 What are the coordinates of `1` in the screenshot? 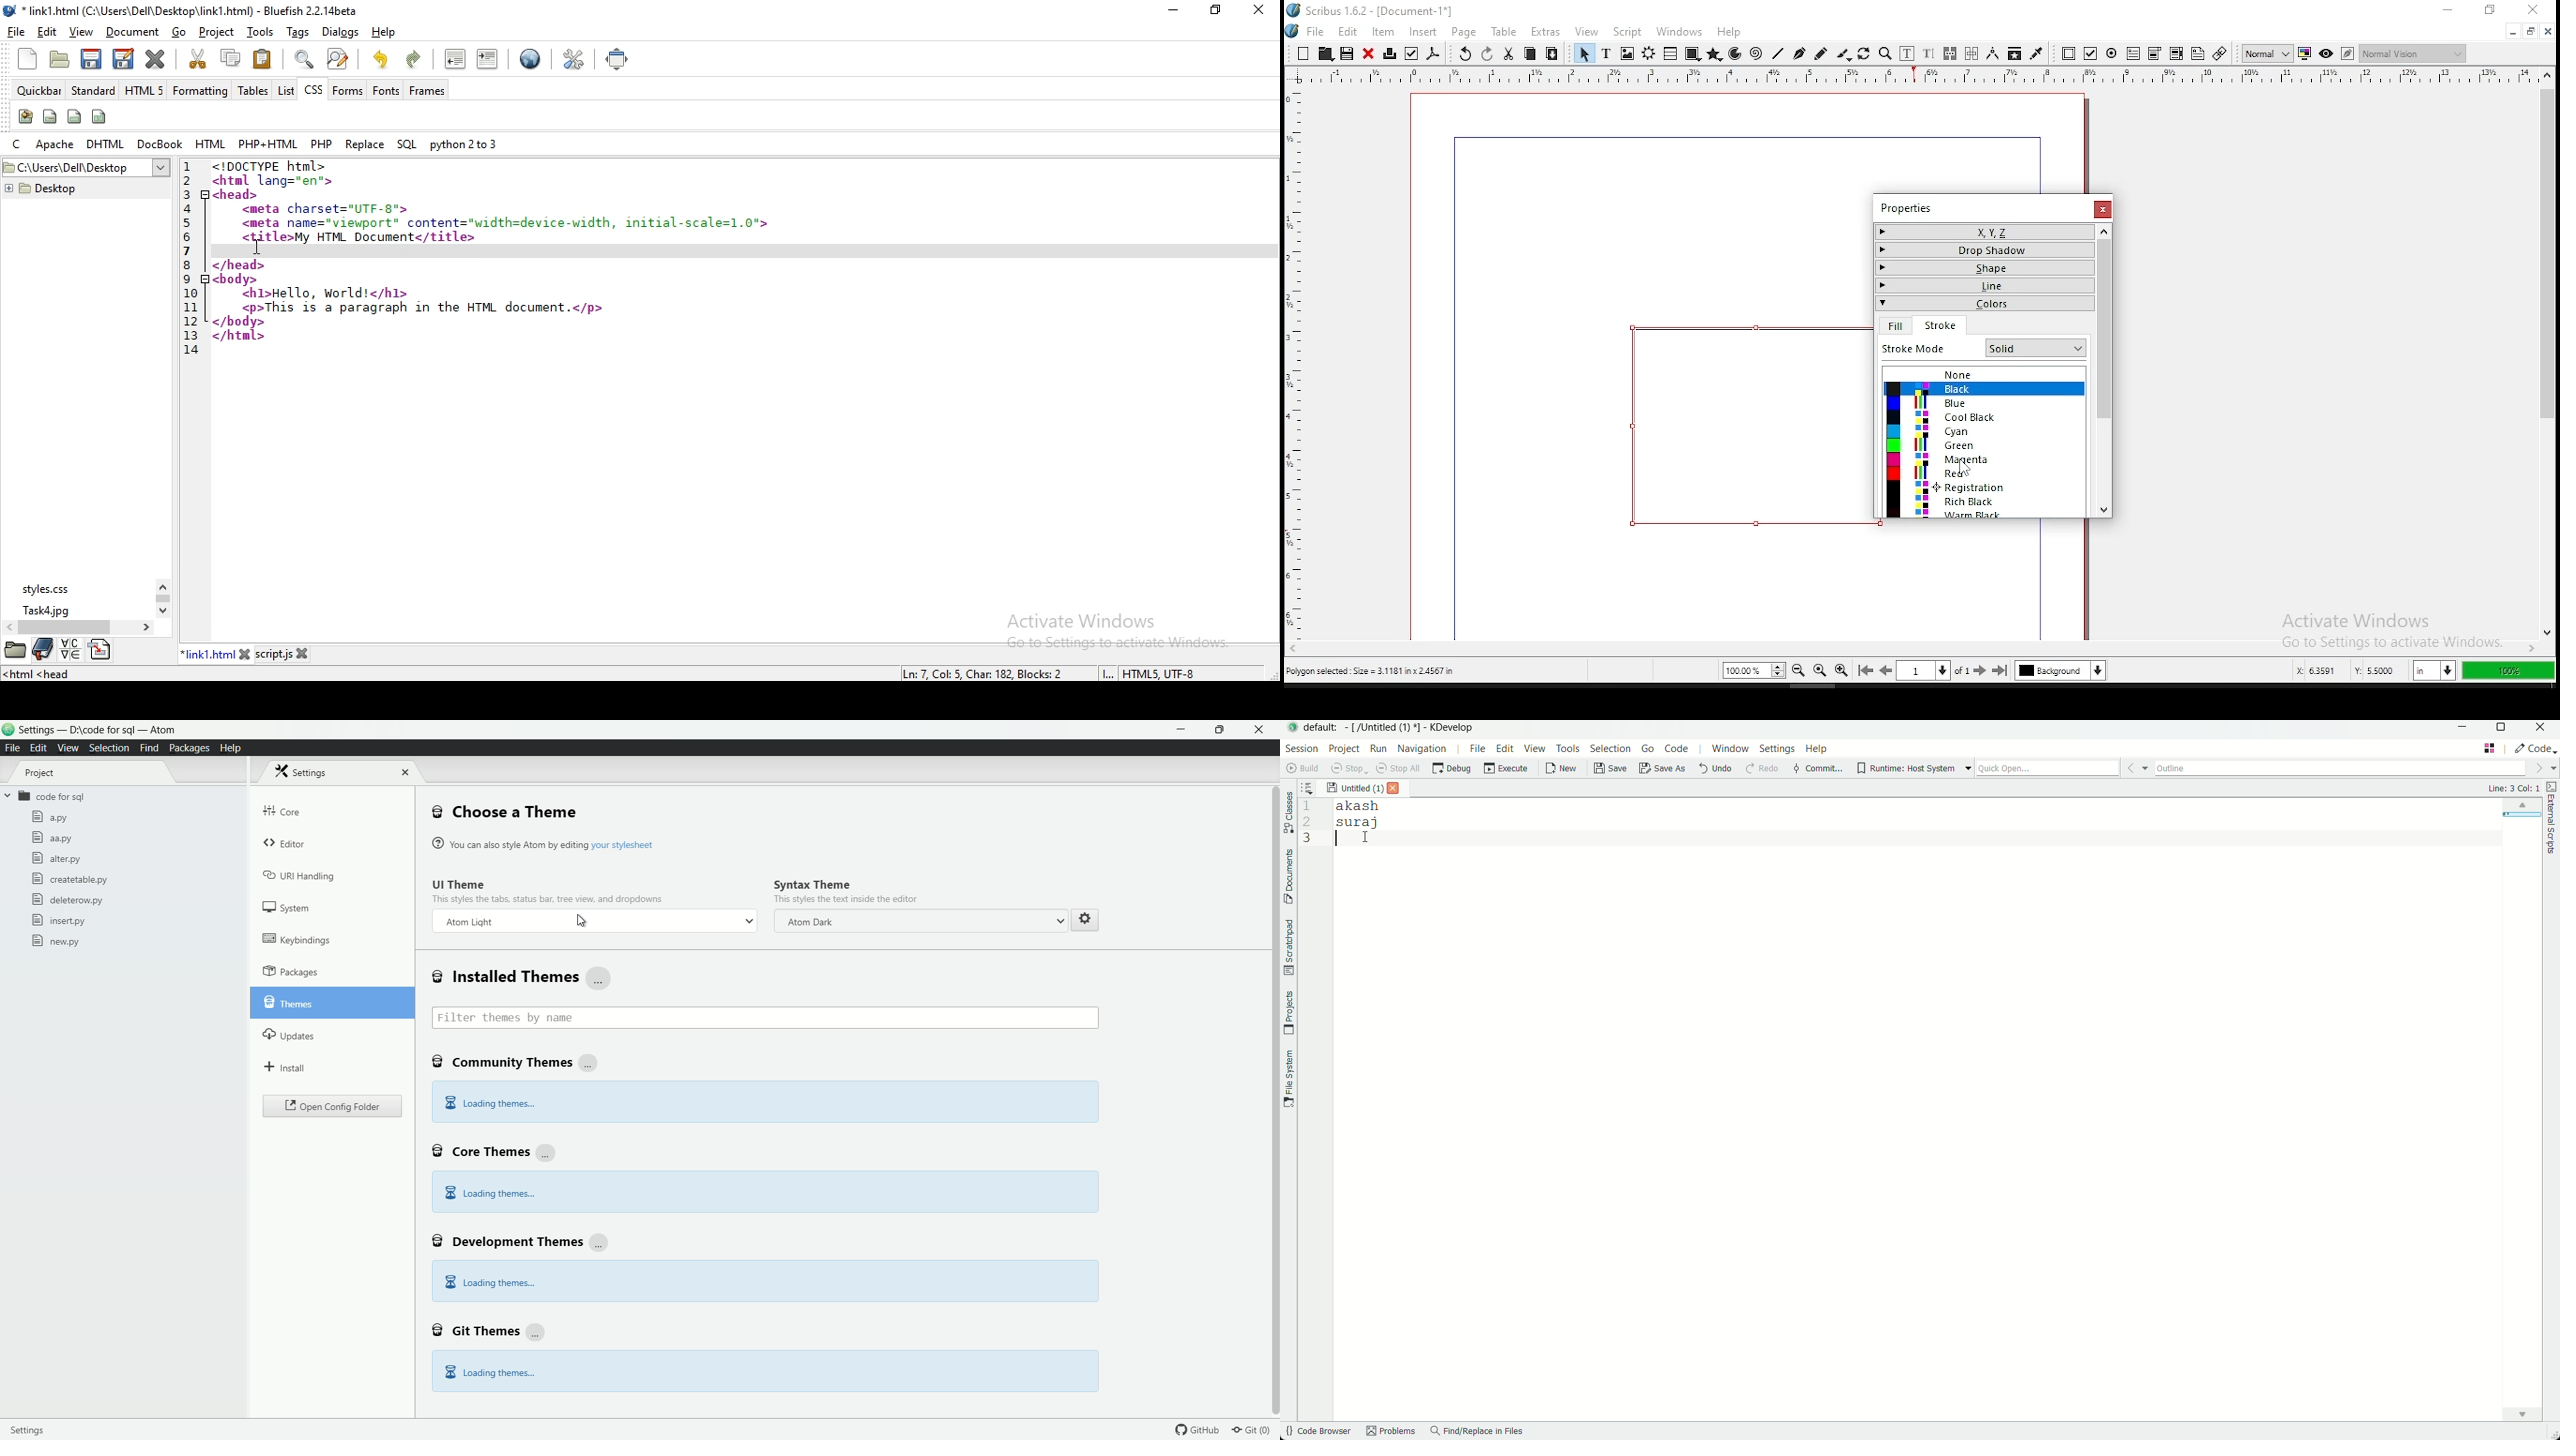 It's located at (186, 167).